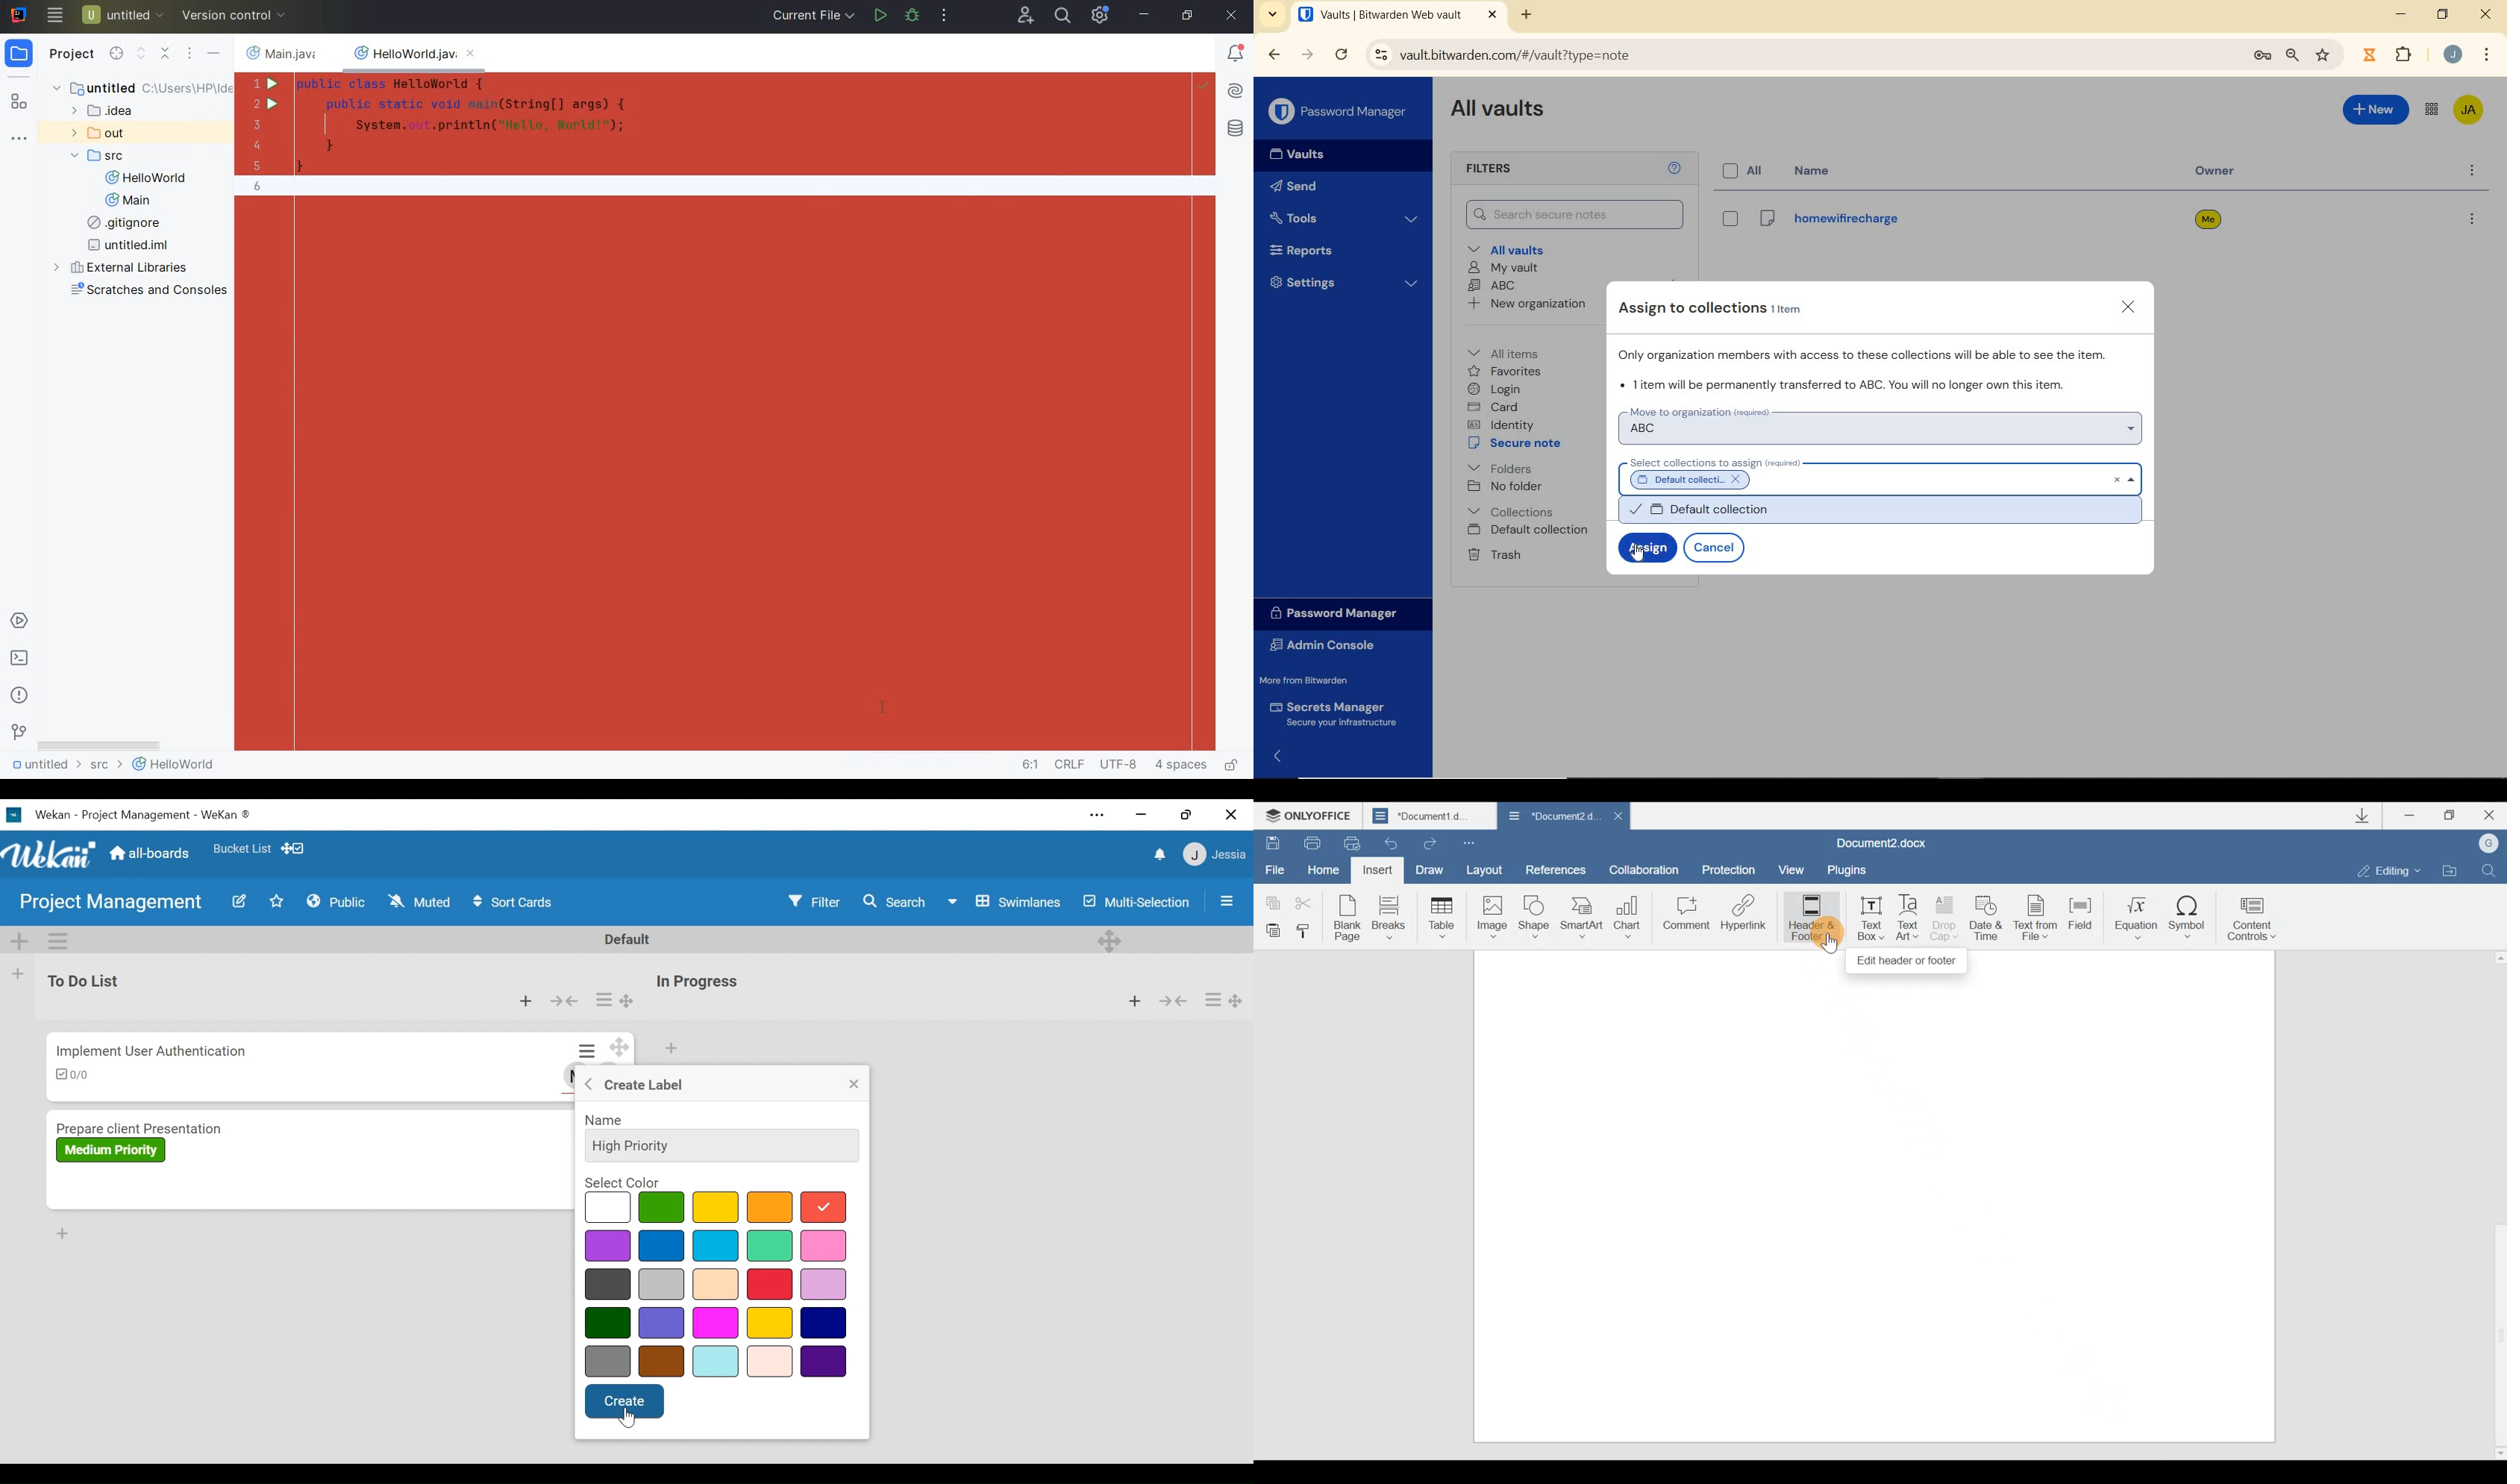 The height and width of the screenshot is (1484, 2520). Describe the element at coordinates (1339, 112) in the screenshot. I see `Password Manager` at that location.